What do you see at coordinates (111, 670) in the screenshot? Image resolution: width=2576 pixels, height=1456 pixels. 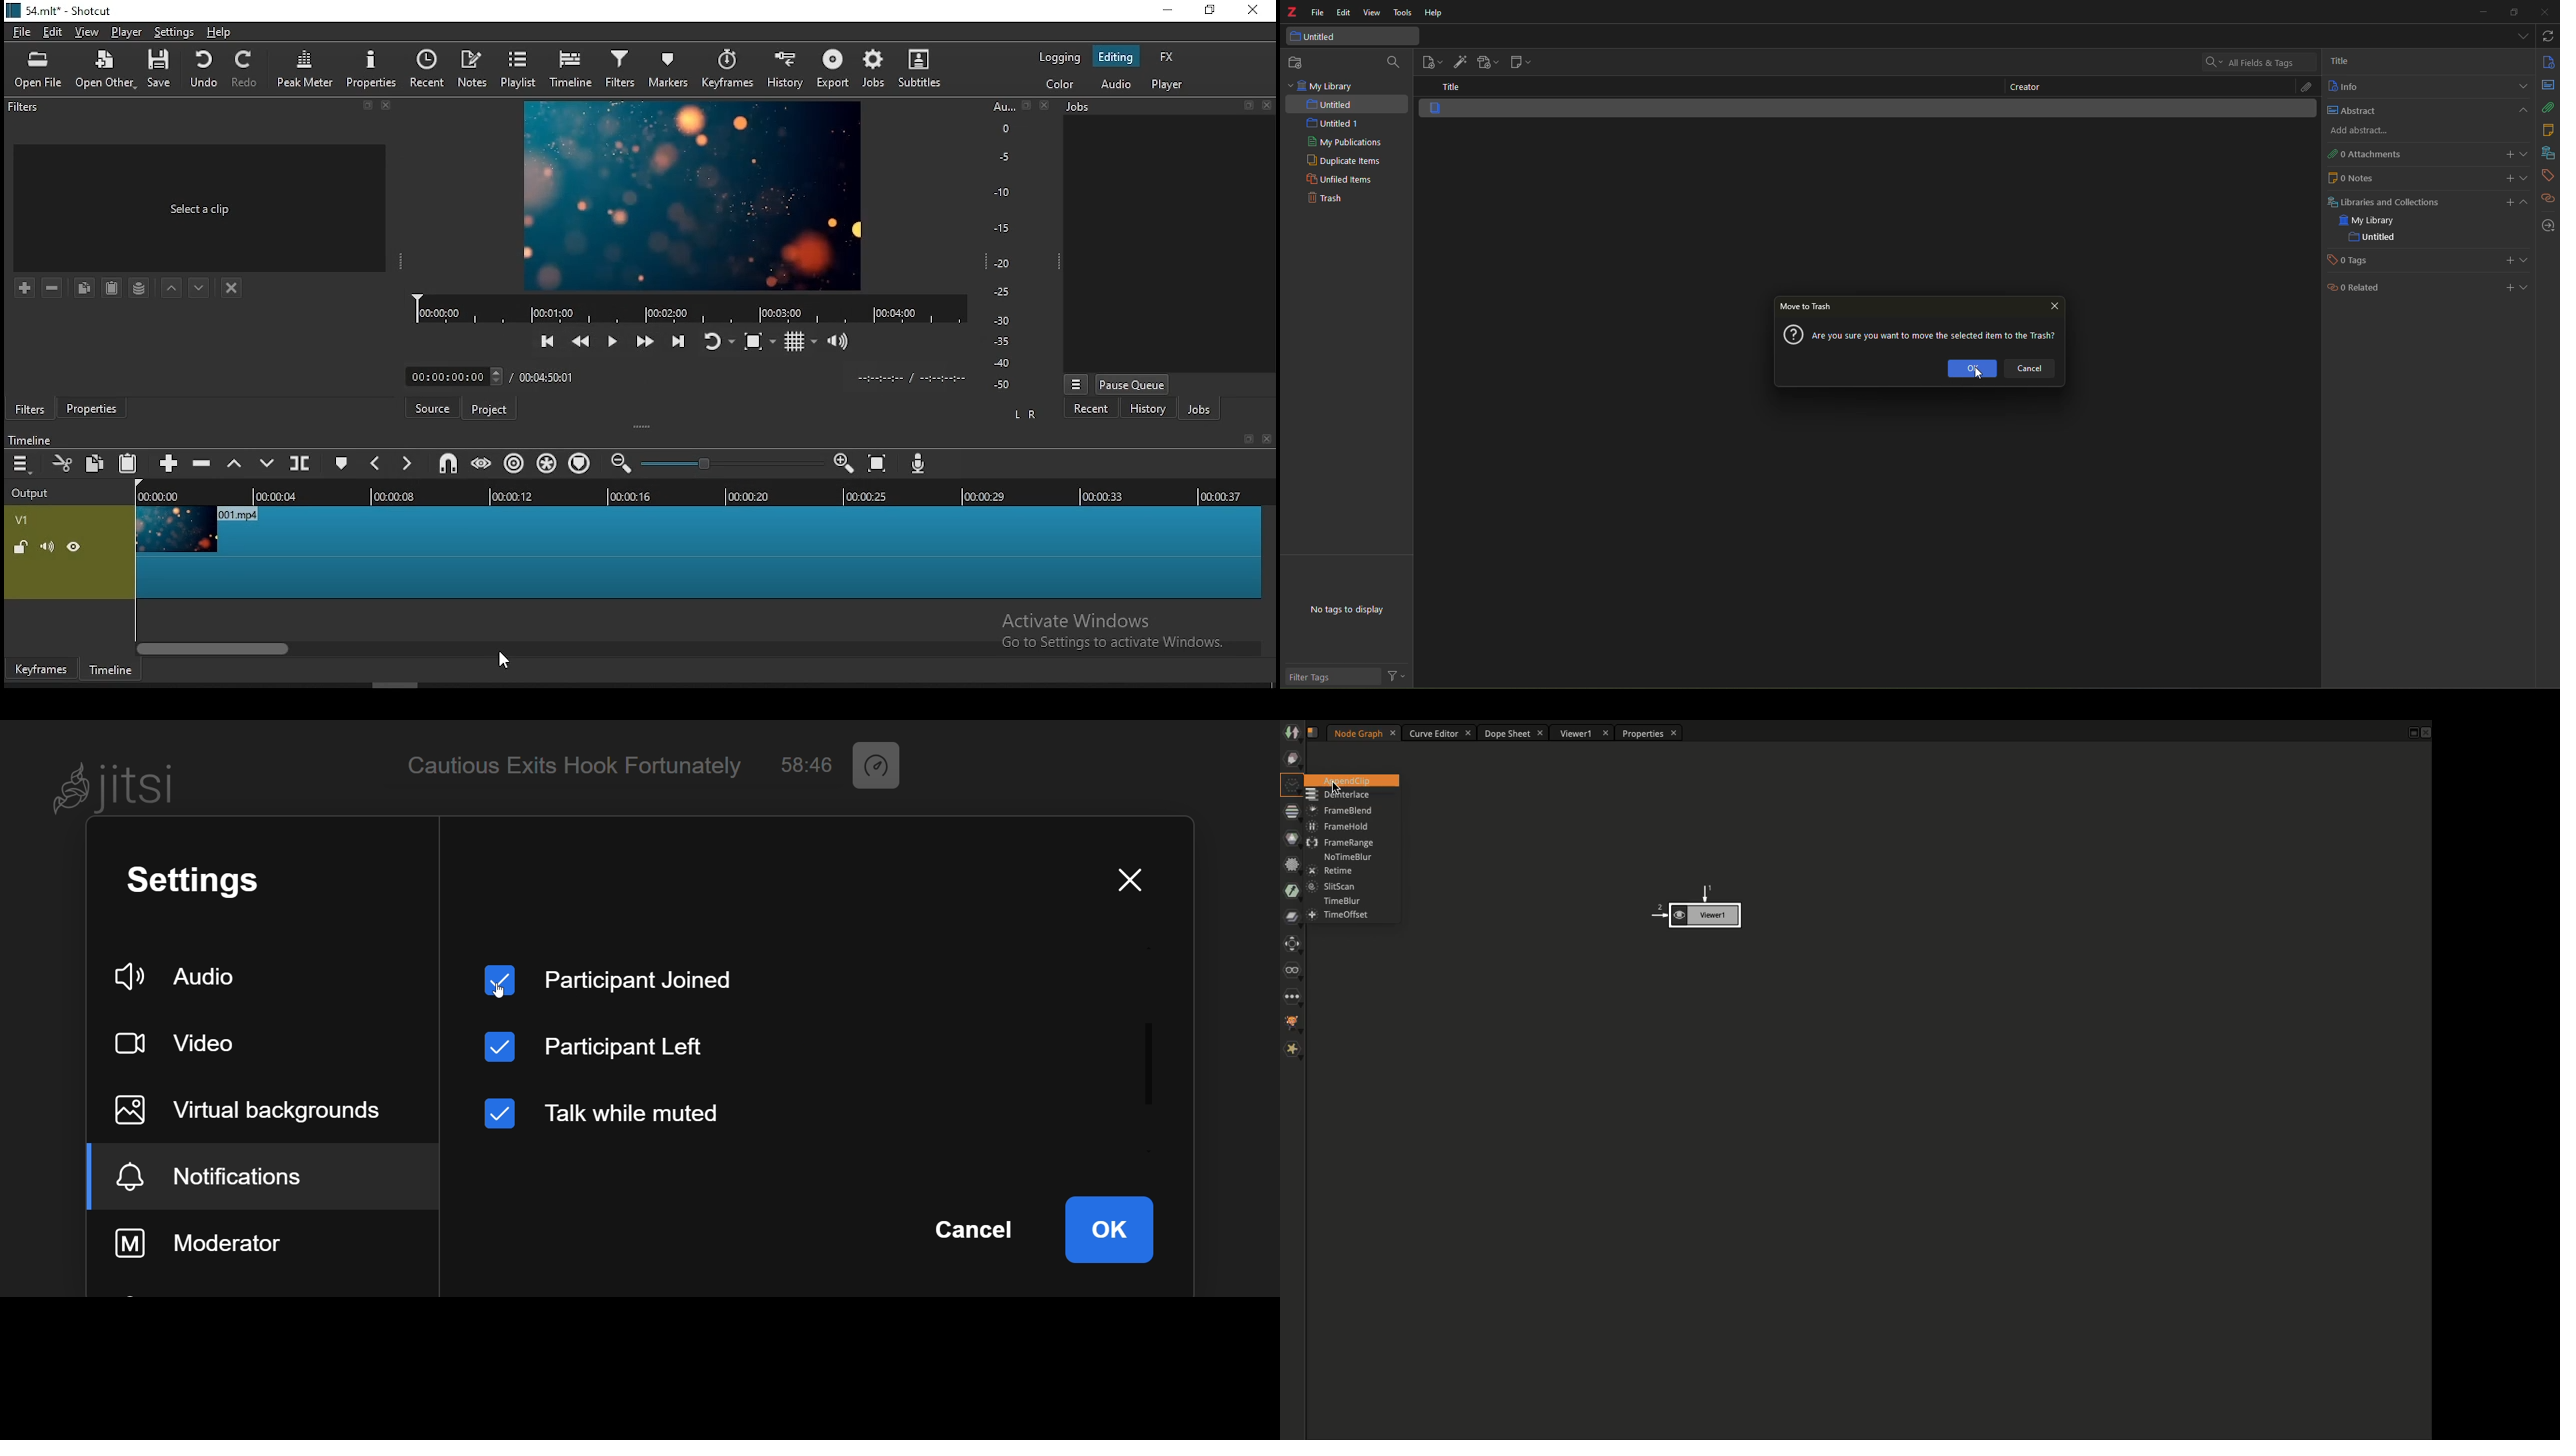 I see `timeline` at bounding box center [111, 670].